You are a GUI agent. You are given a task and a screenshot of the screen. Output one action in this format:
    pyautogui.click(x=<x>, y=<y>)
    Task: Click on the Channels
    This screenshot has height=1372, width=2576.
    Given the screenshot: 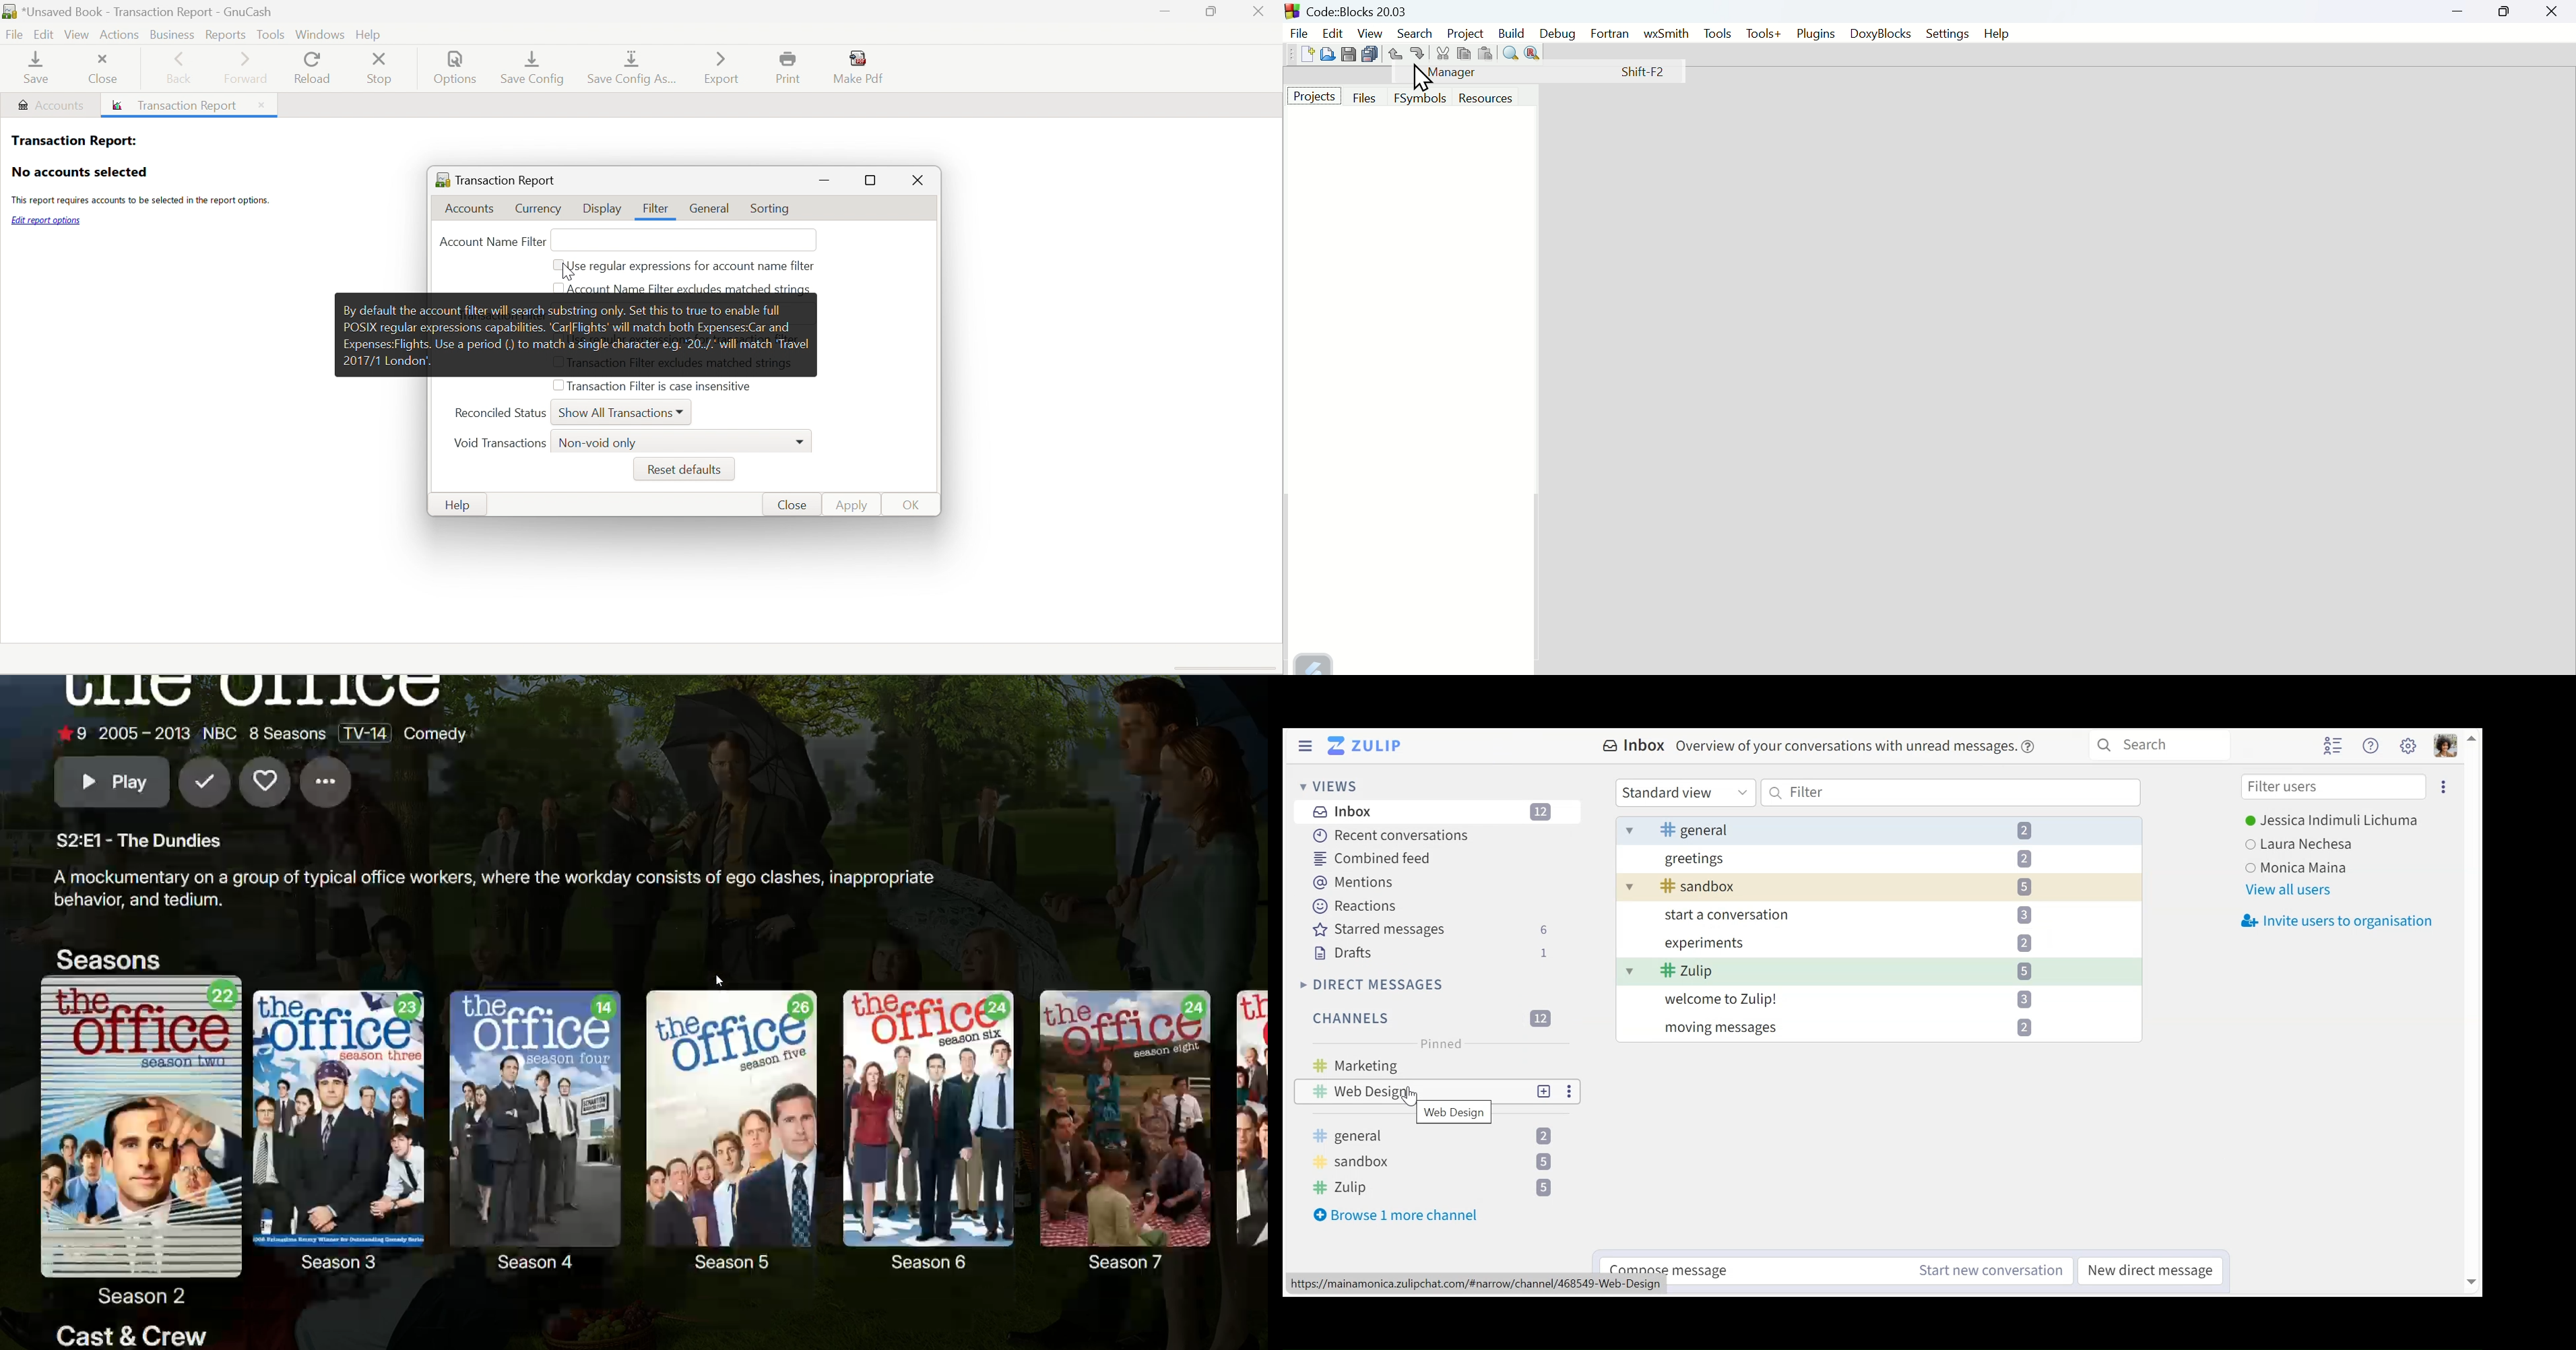 What is the action you would take?
    pyautogui.click(x=1431, y=1019)
    